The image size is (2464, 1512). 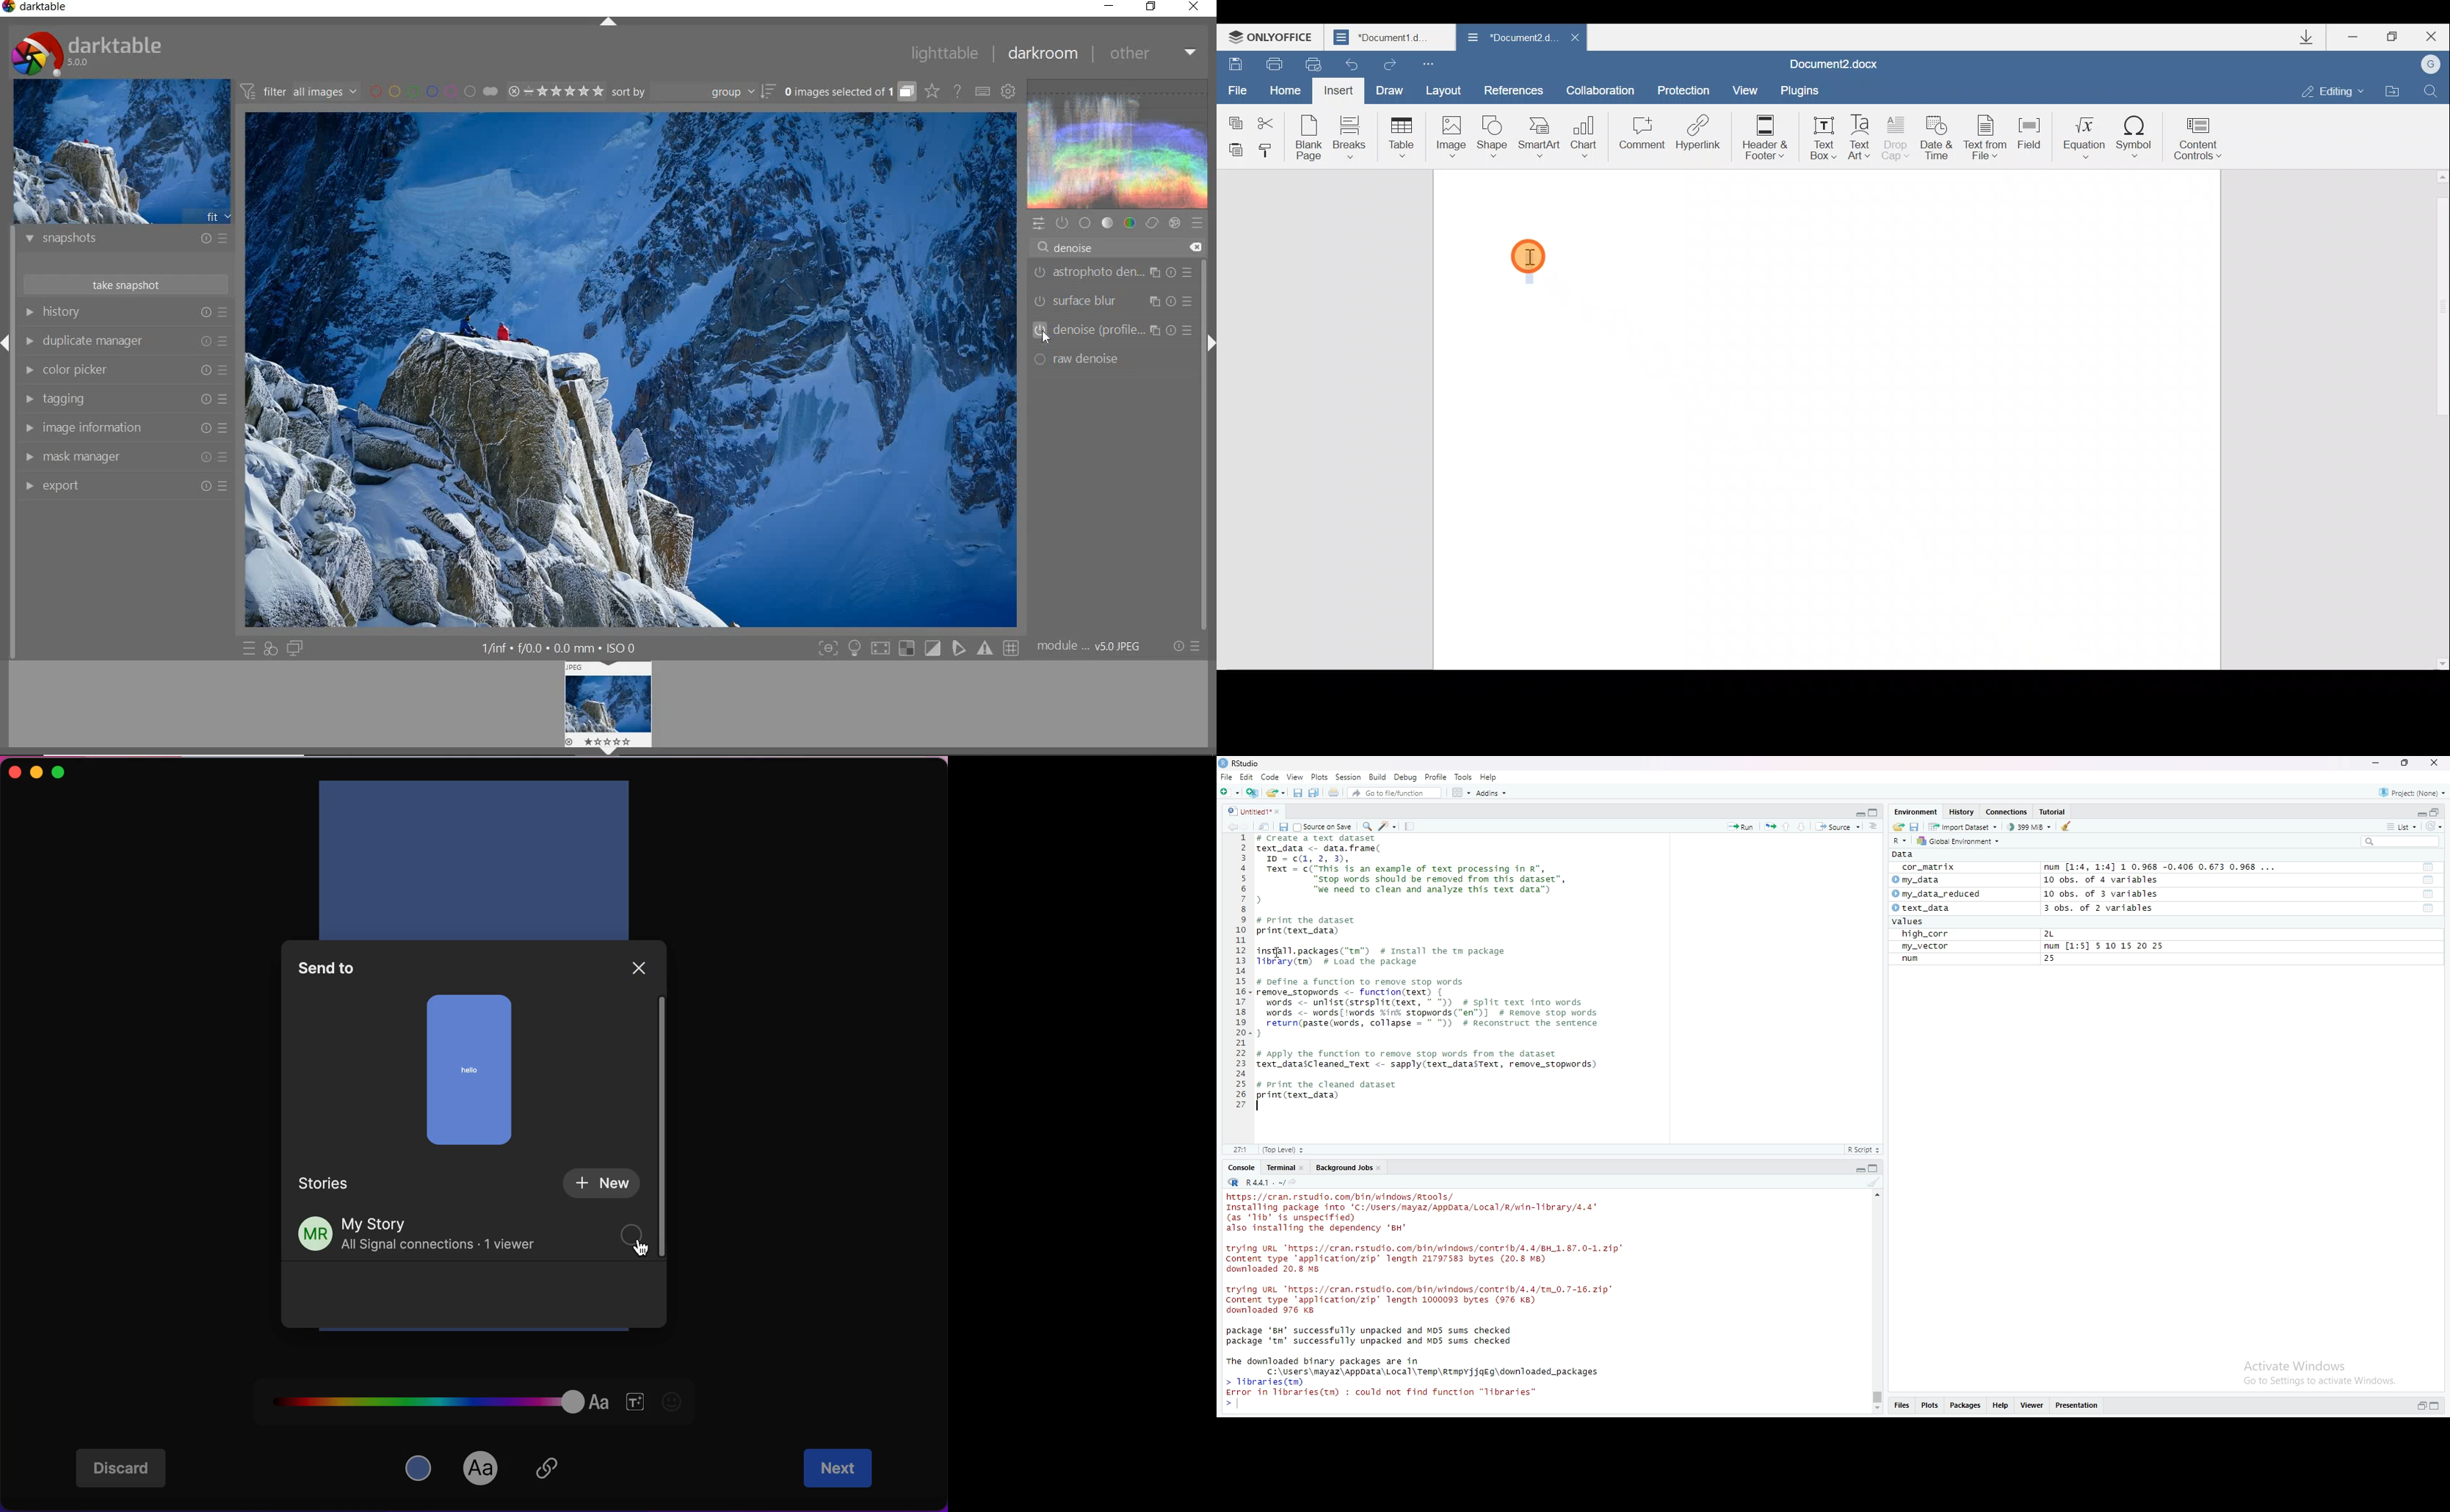 I want to click on save all open documents, so click(x=1317, y=793).